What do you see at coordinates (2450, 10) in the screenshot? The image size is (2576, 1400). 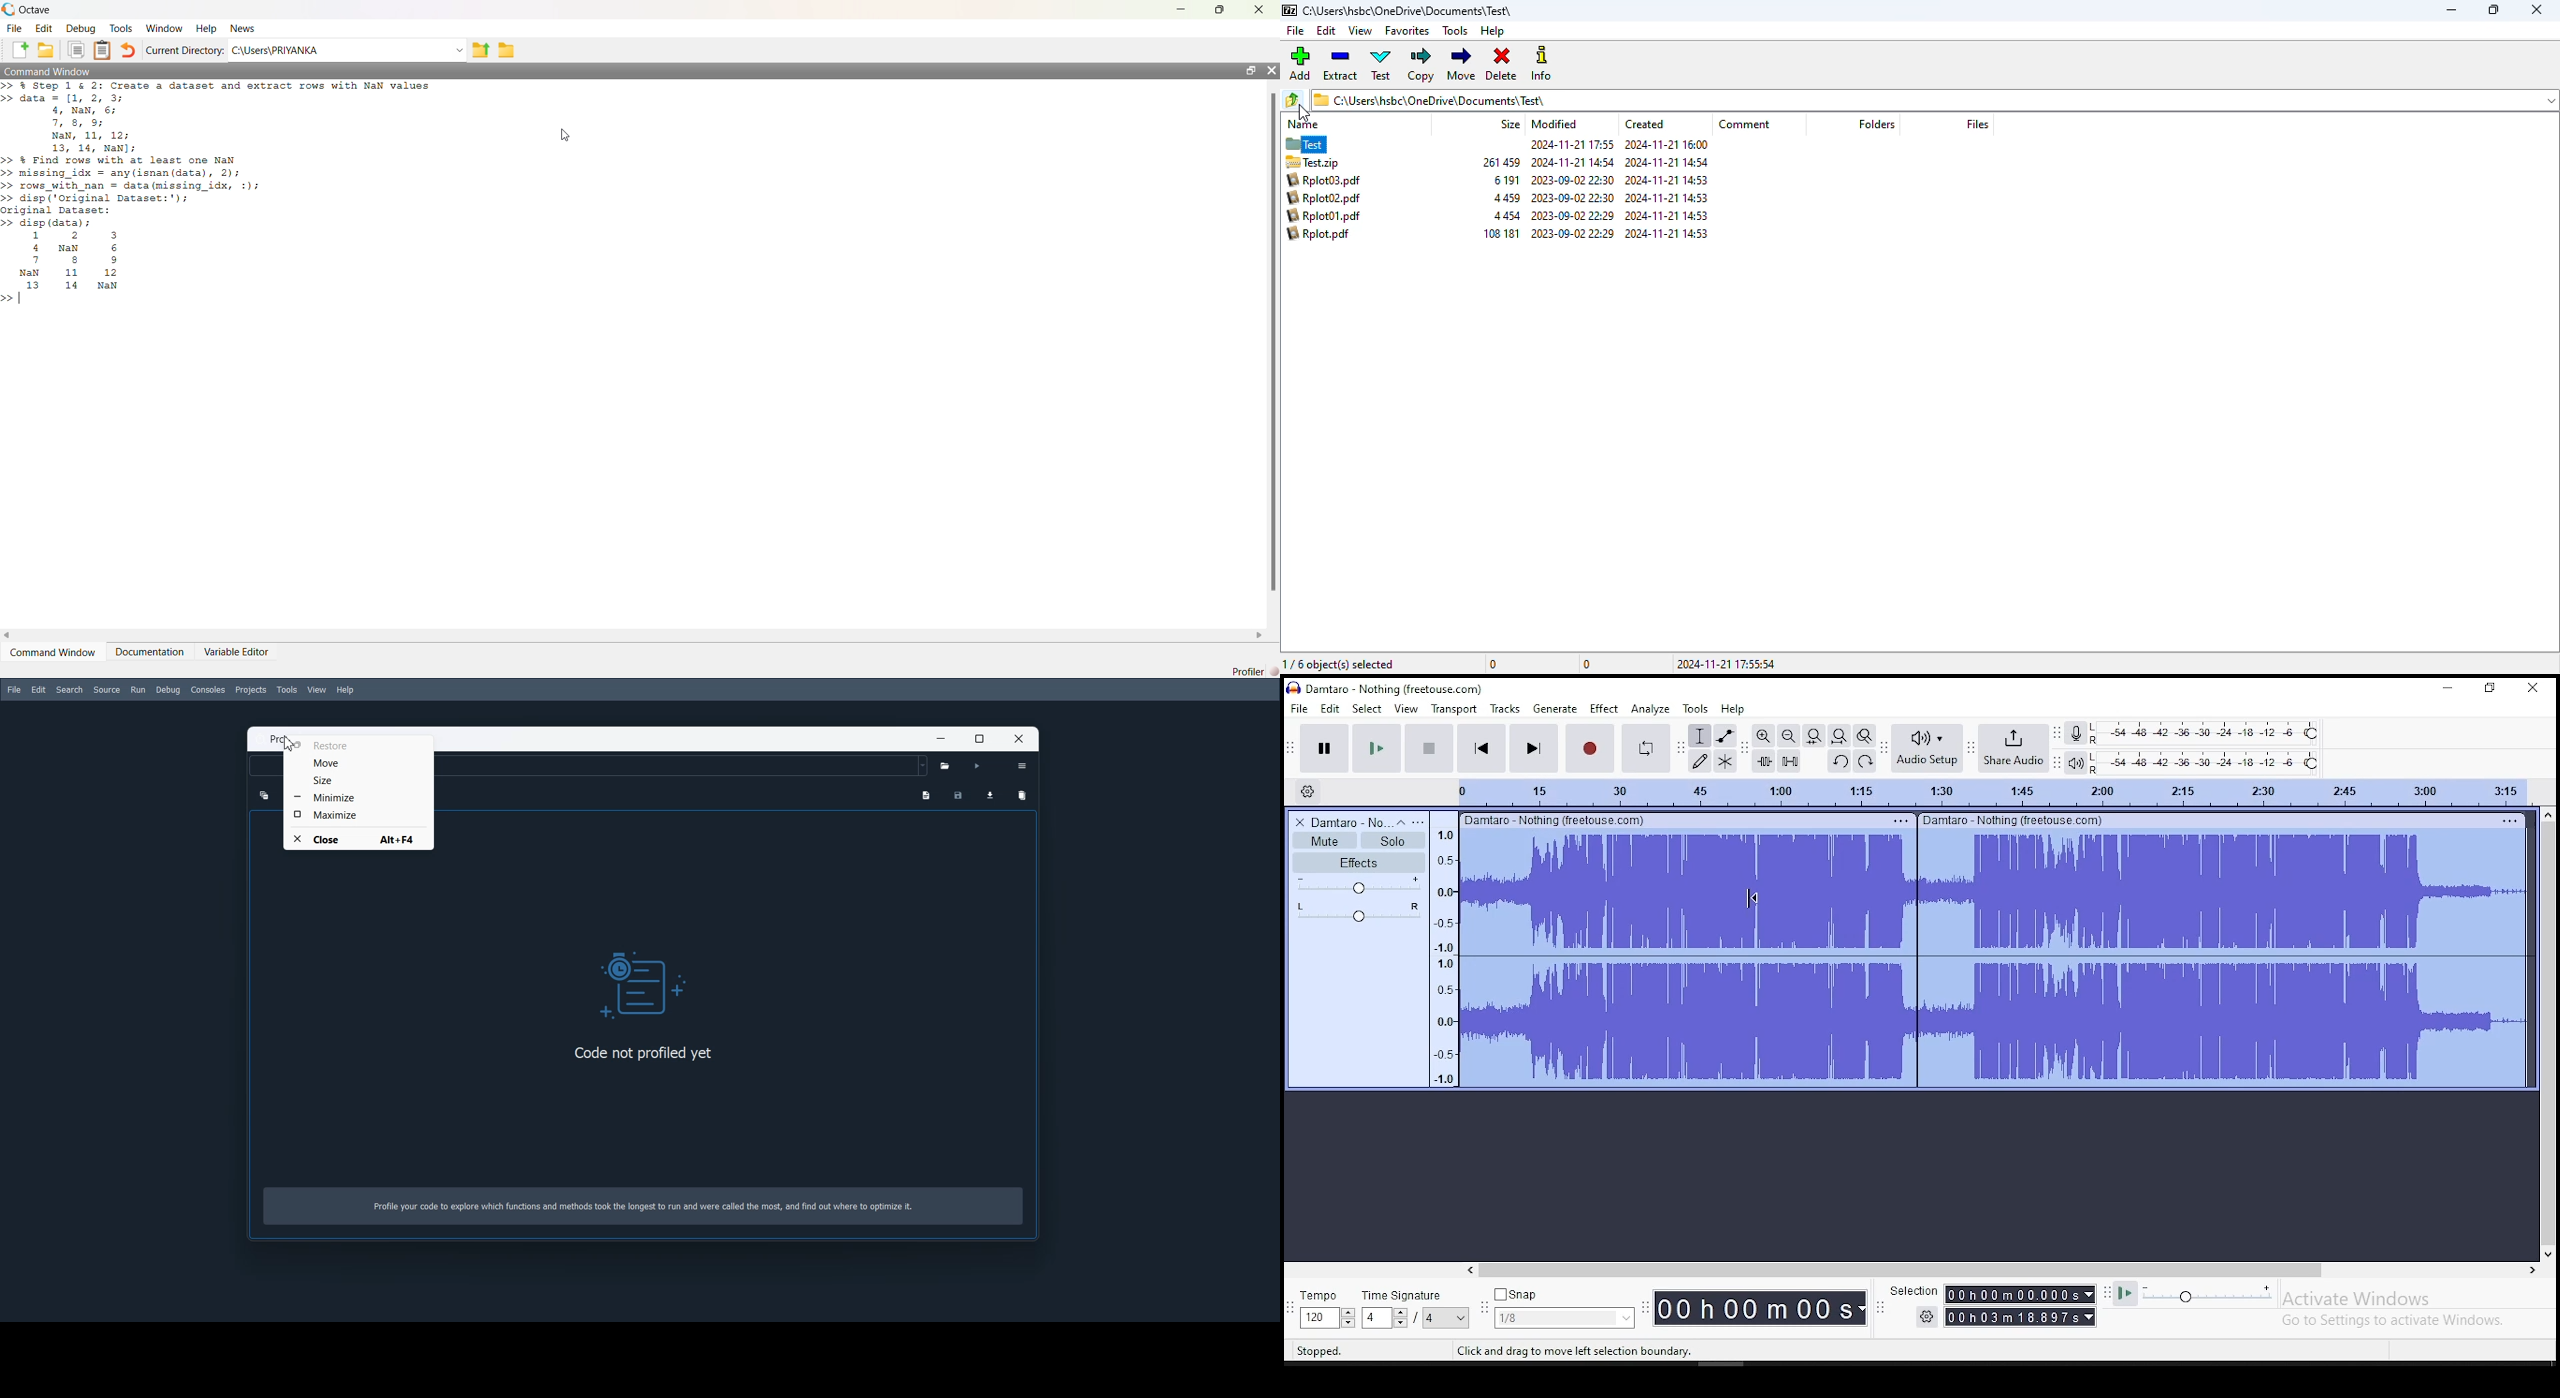 I see `minimize` at bounding box center [2450, 10].